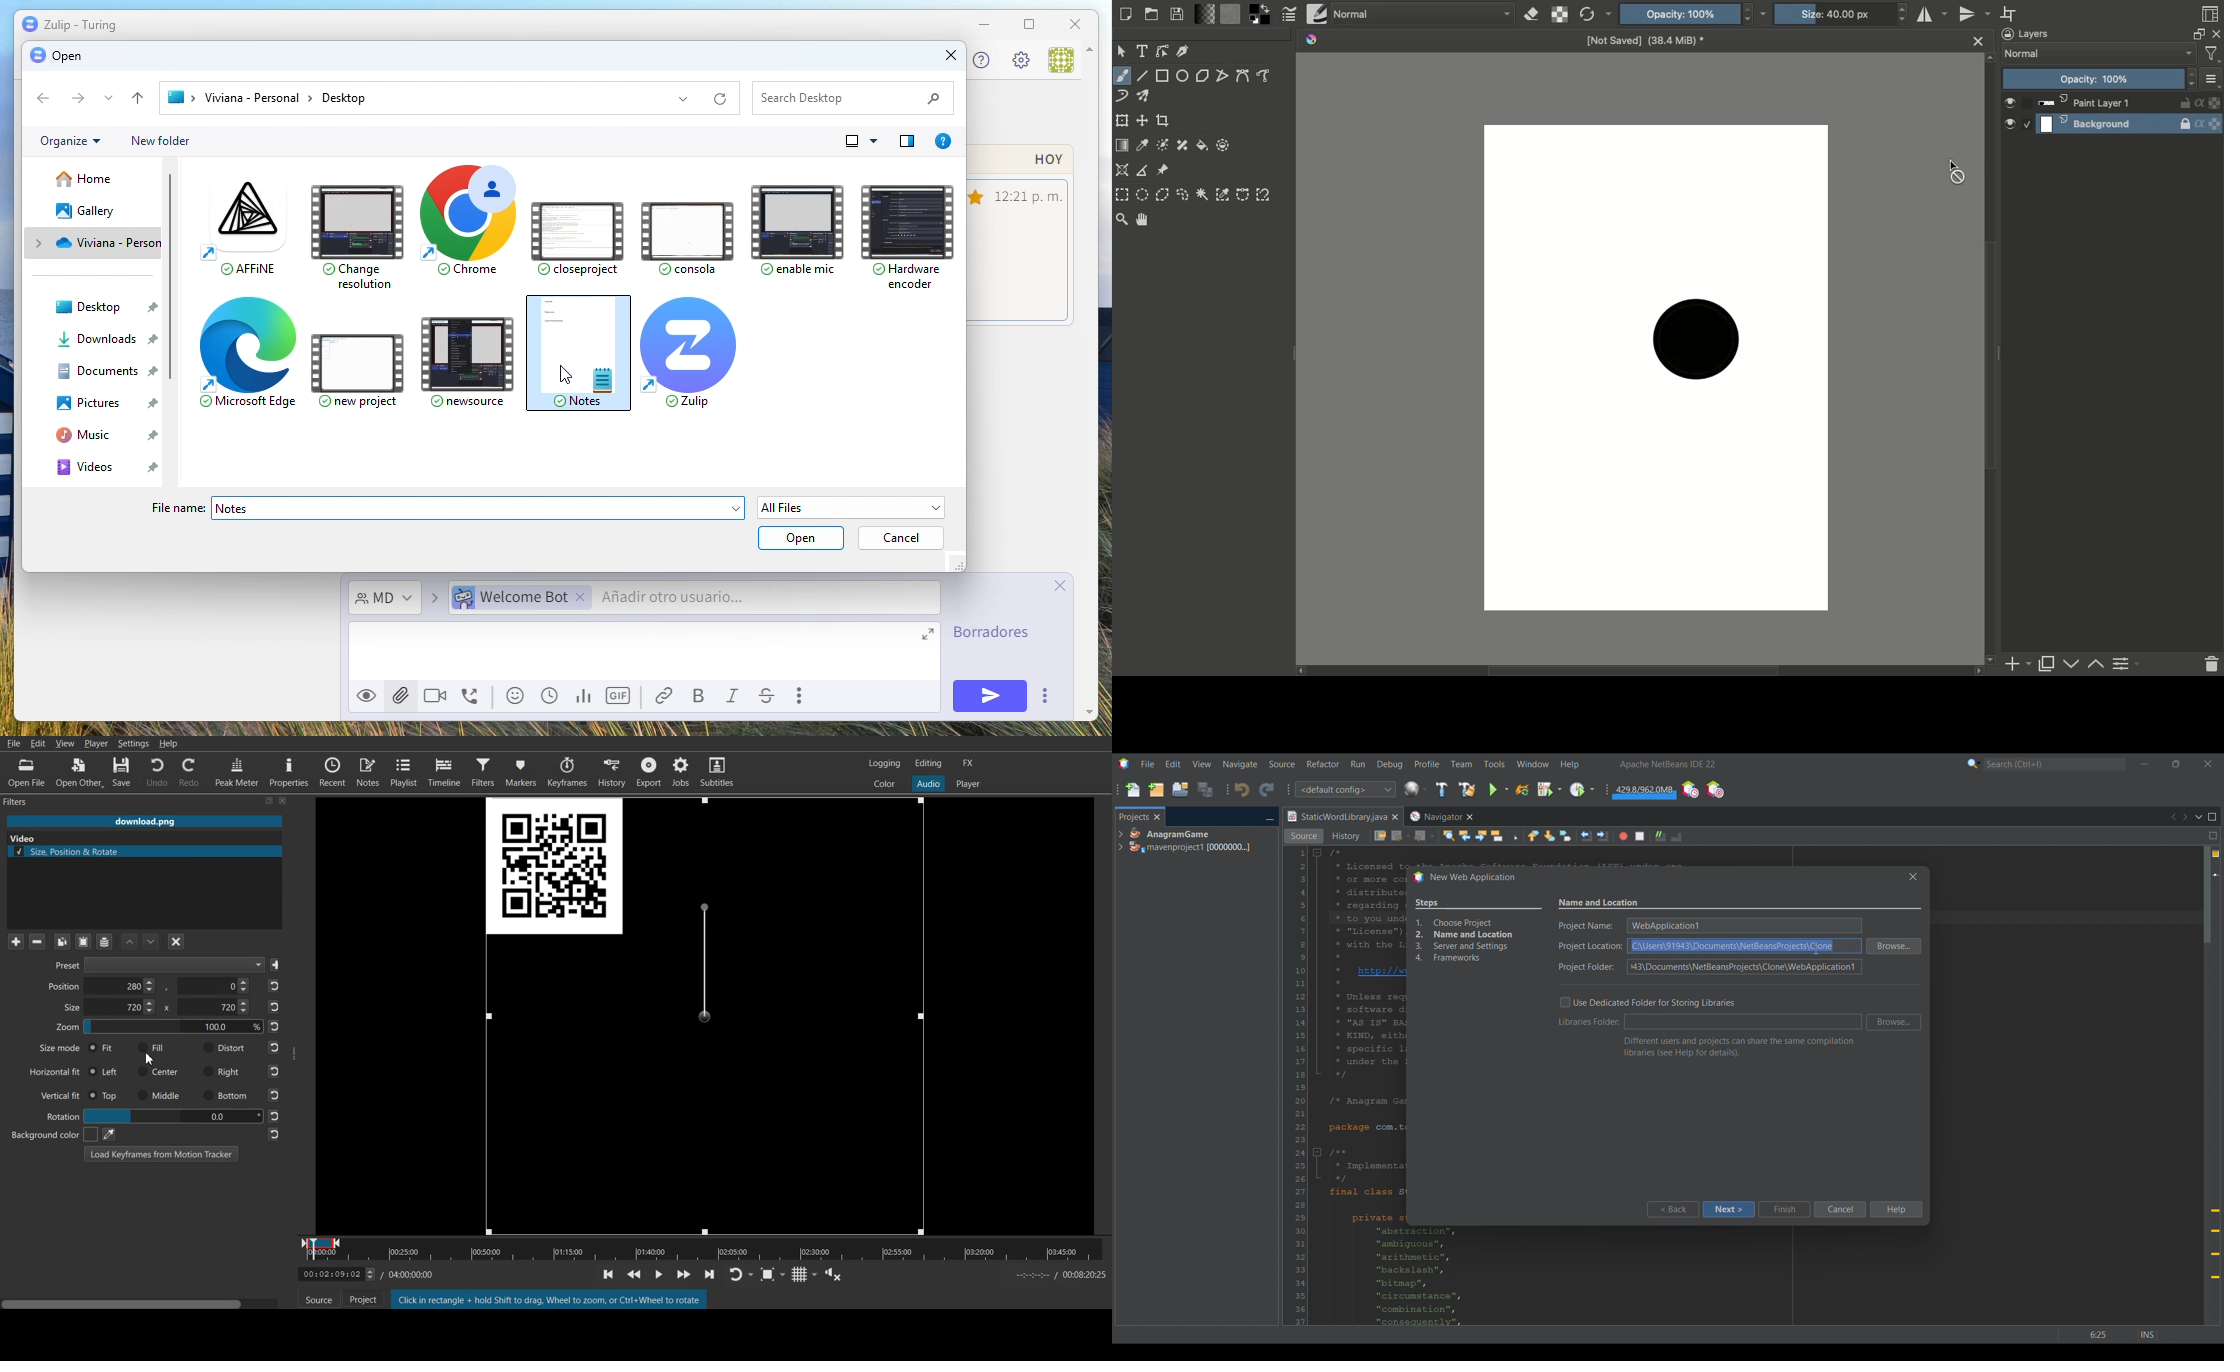 Image resolution: width=2240 pixels, height=1372 pixels. I want to click on Krita, so click(1314, 39).